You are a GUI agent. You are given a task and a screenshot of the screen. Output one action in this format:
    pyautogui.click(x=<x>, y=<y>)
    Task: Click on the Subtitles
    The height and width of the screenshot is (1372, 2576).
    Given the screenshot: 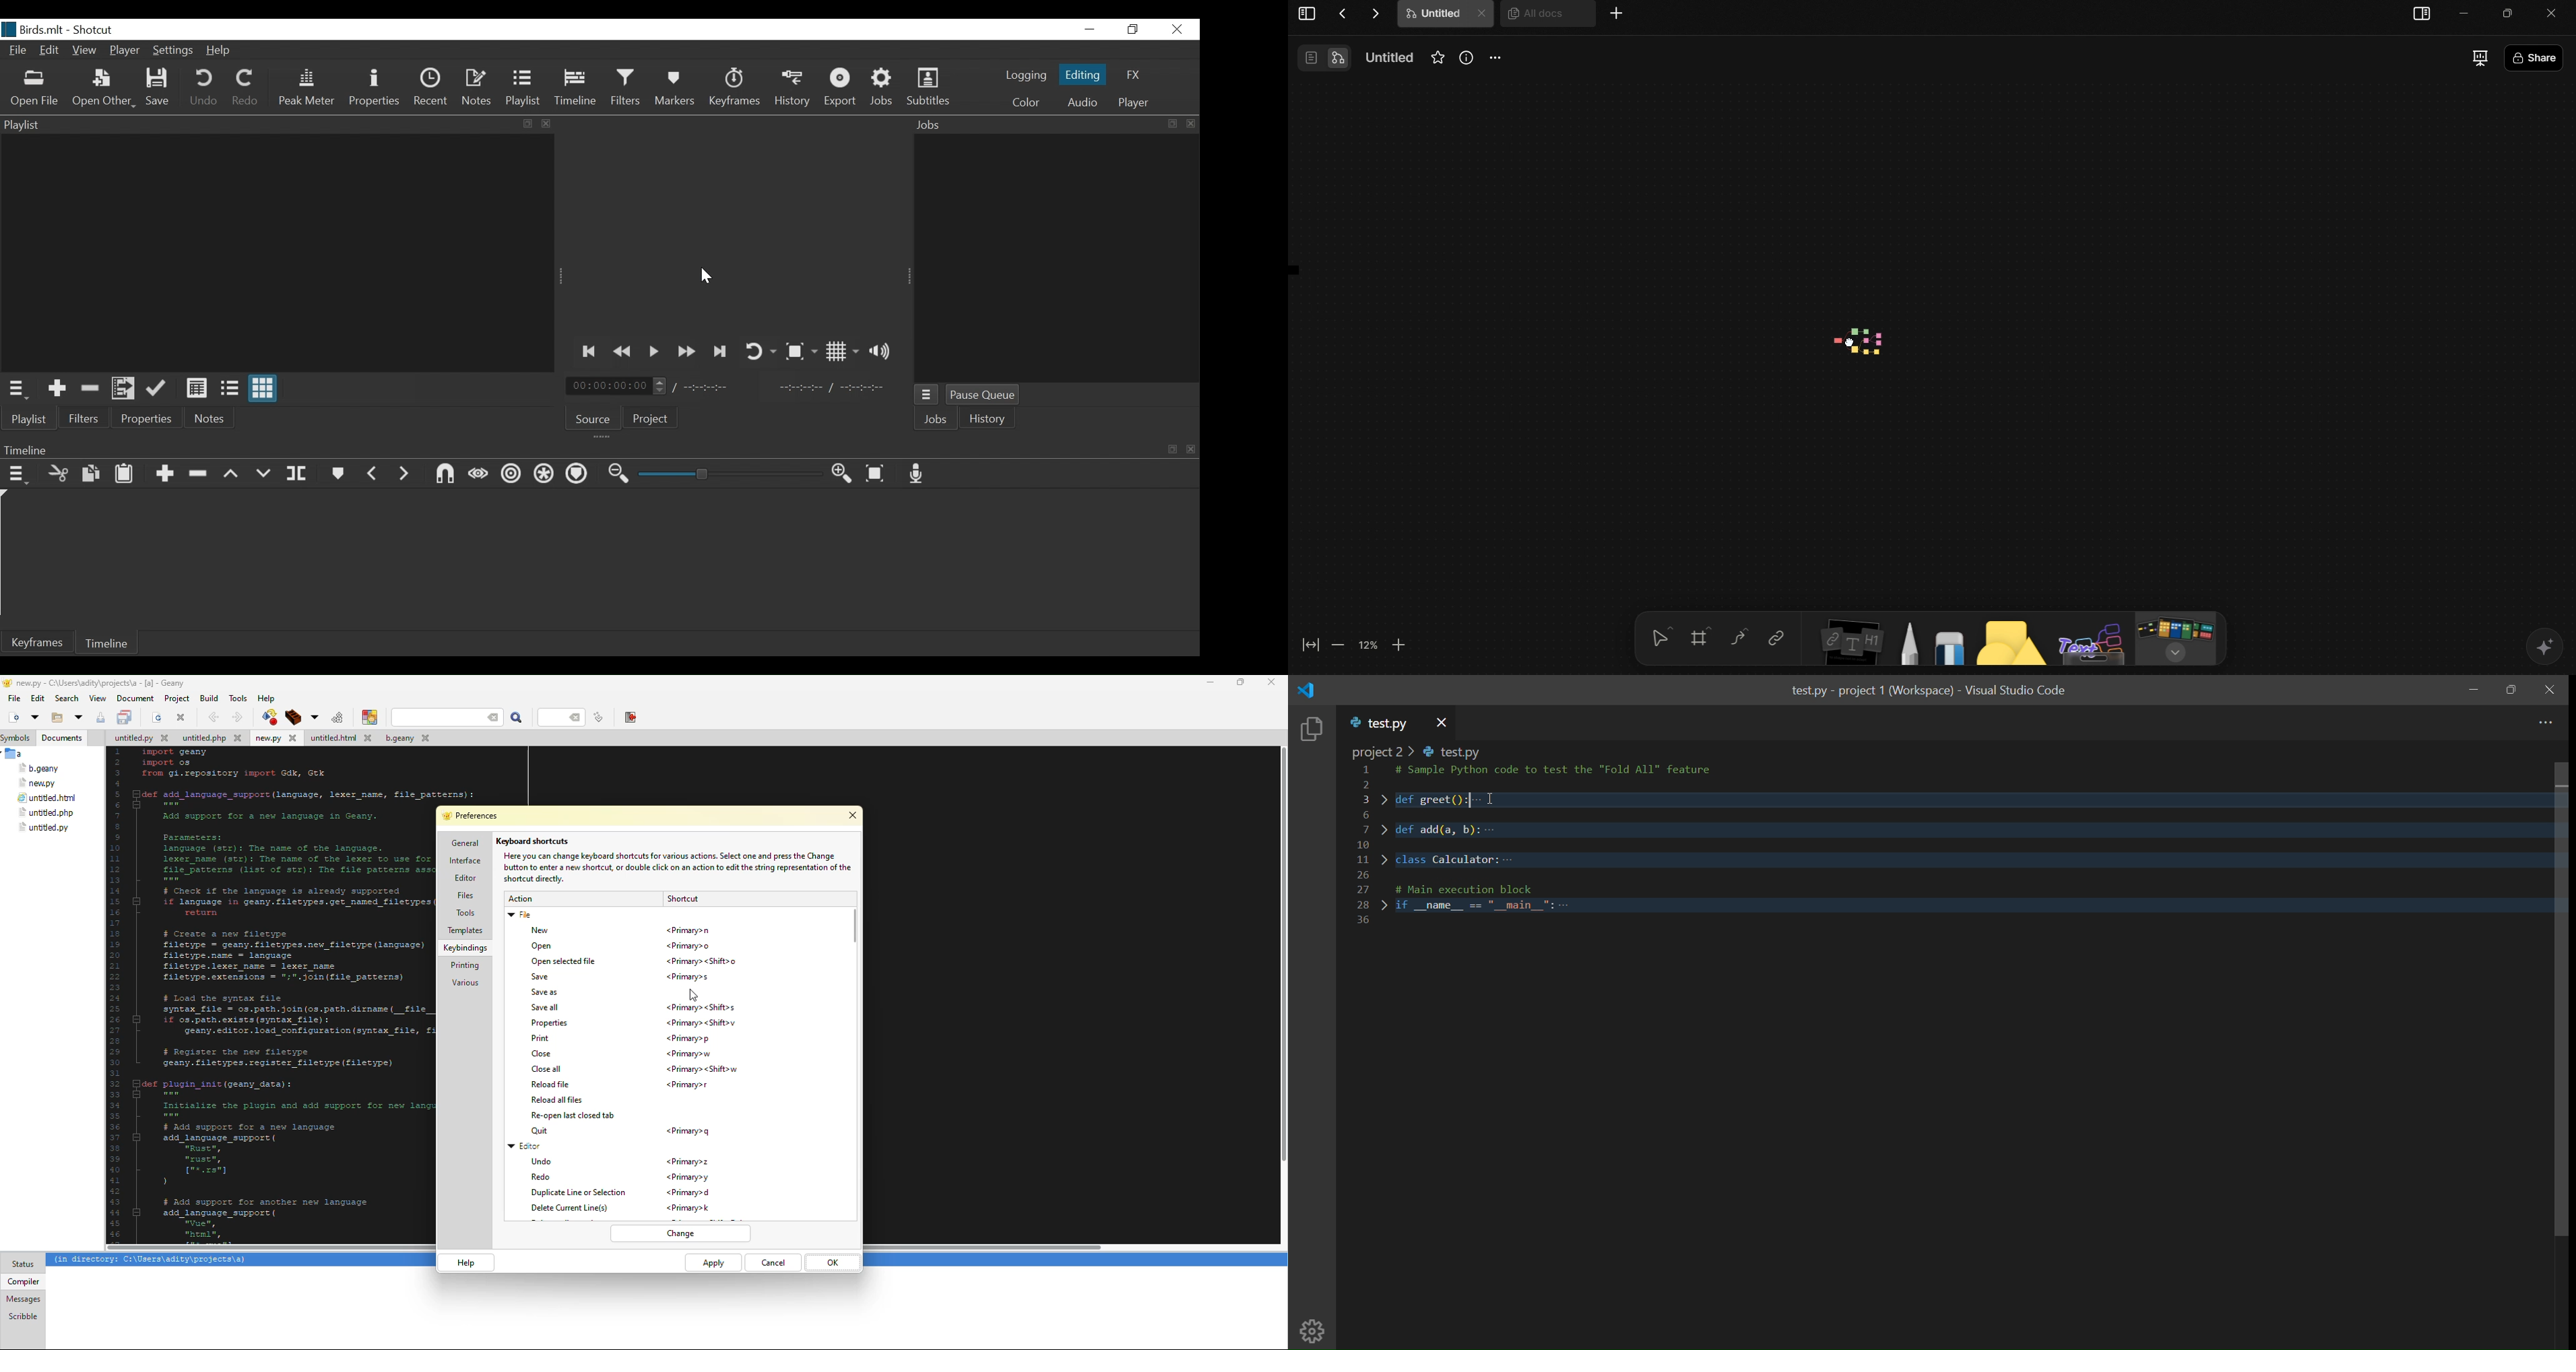 What is the action you would take?
    pyautogui.click(x=928, y=88)
    